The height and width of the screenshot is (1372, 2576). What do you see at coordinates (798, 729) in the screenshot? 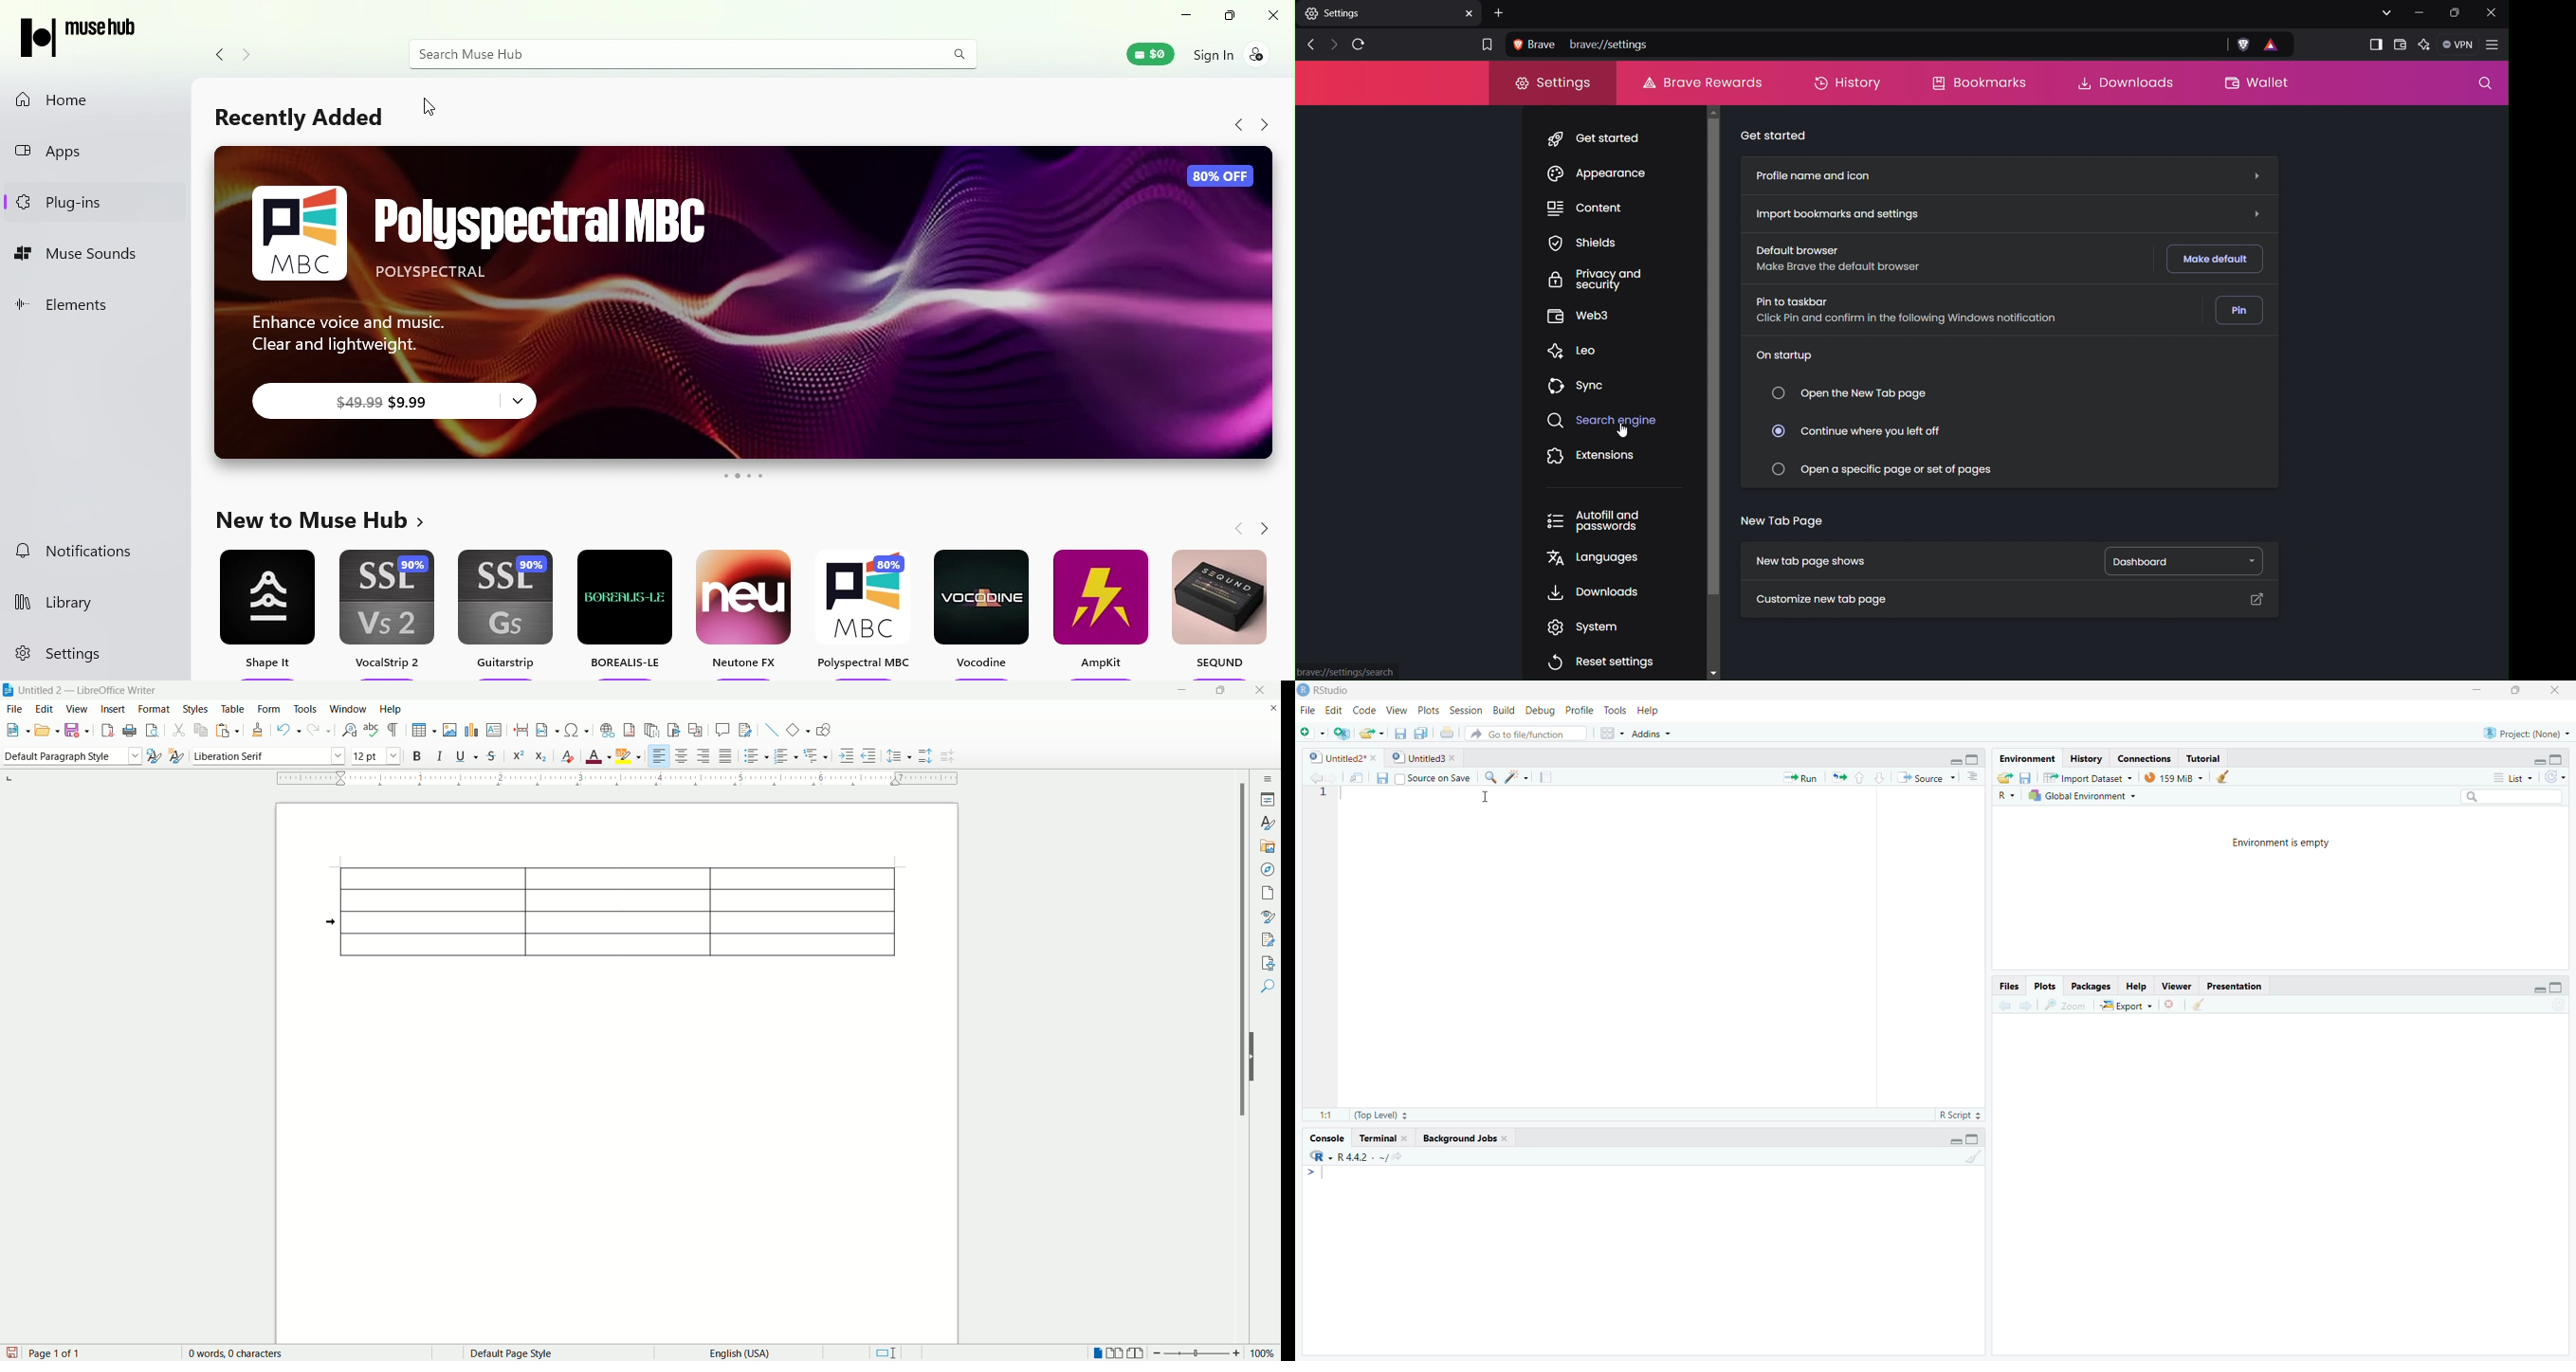
I see `basic function` at bounding box center [798, 729].